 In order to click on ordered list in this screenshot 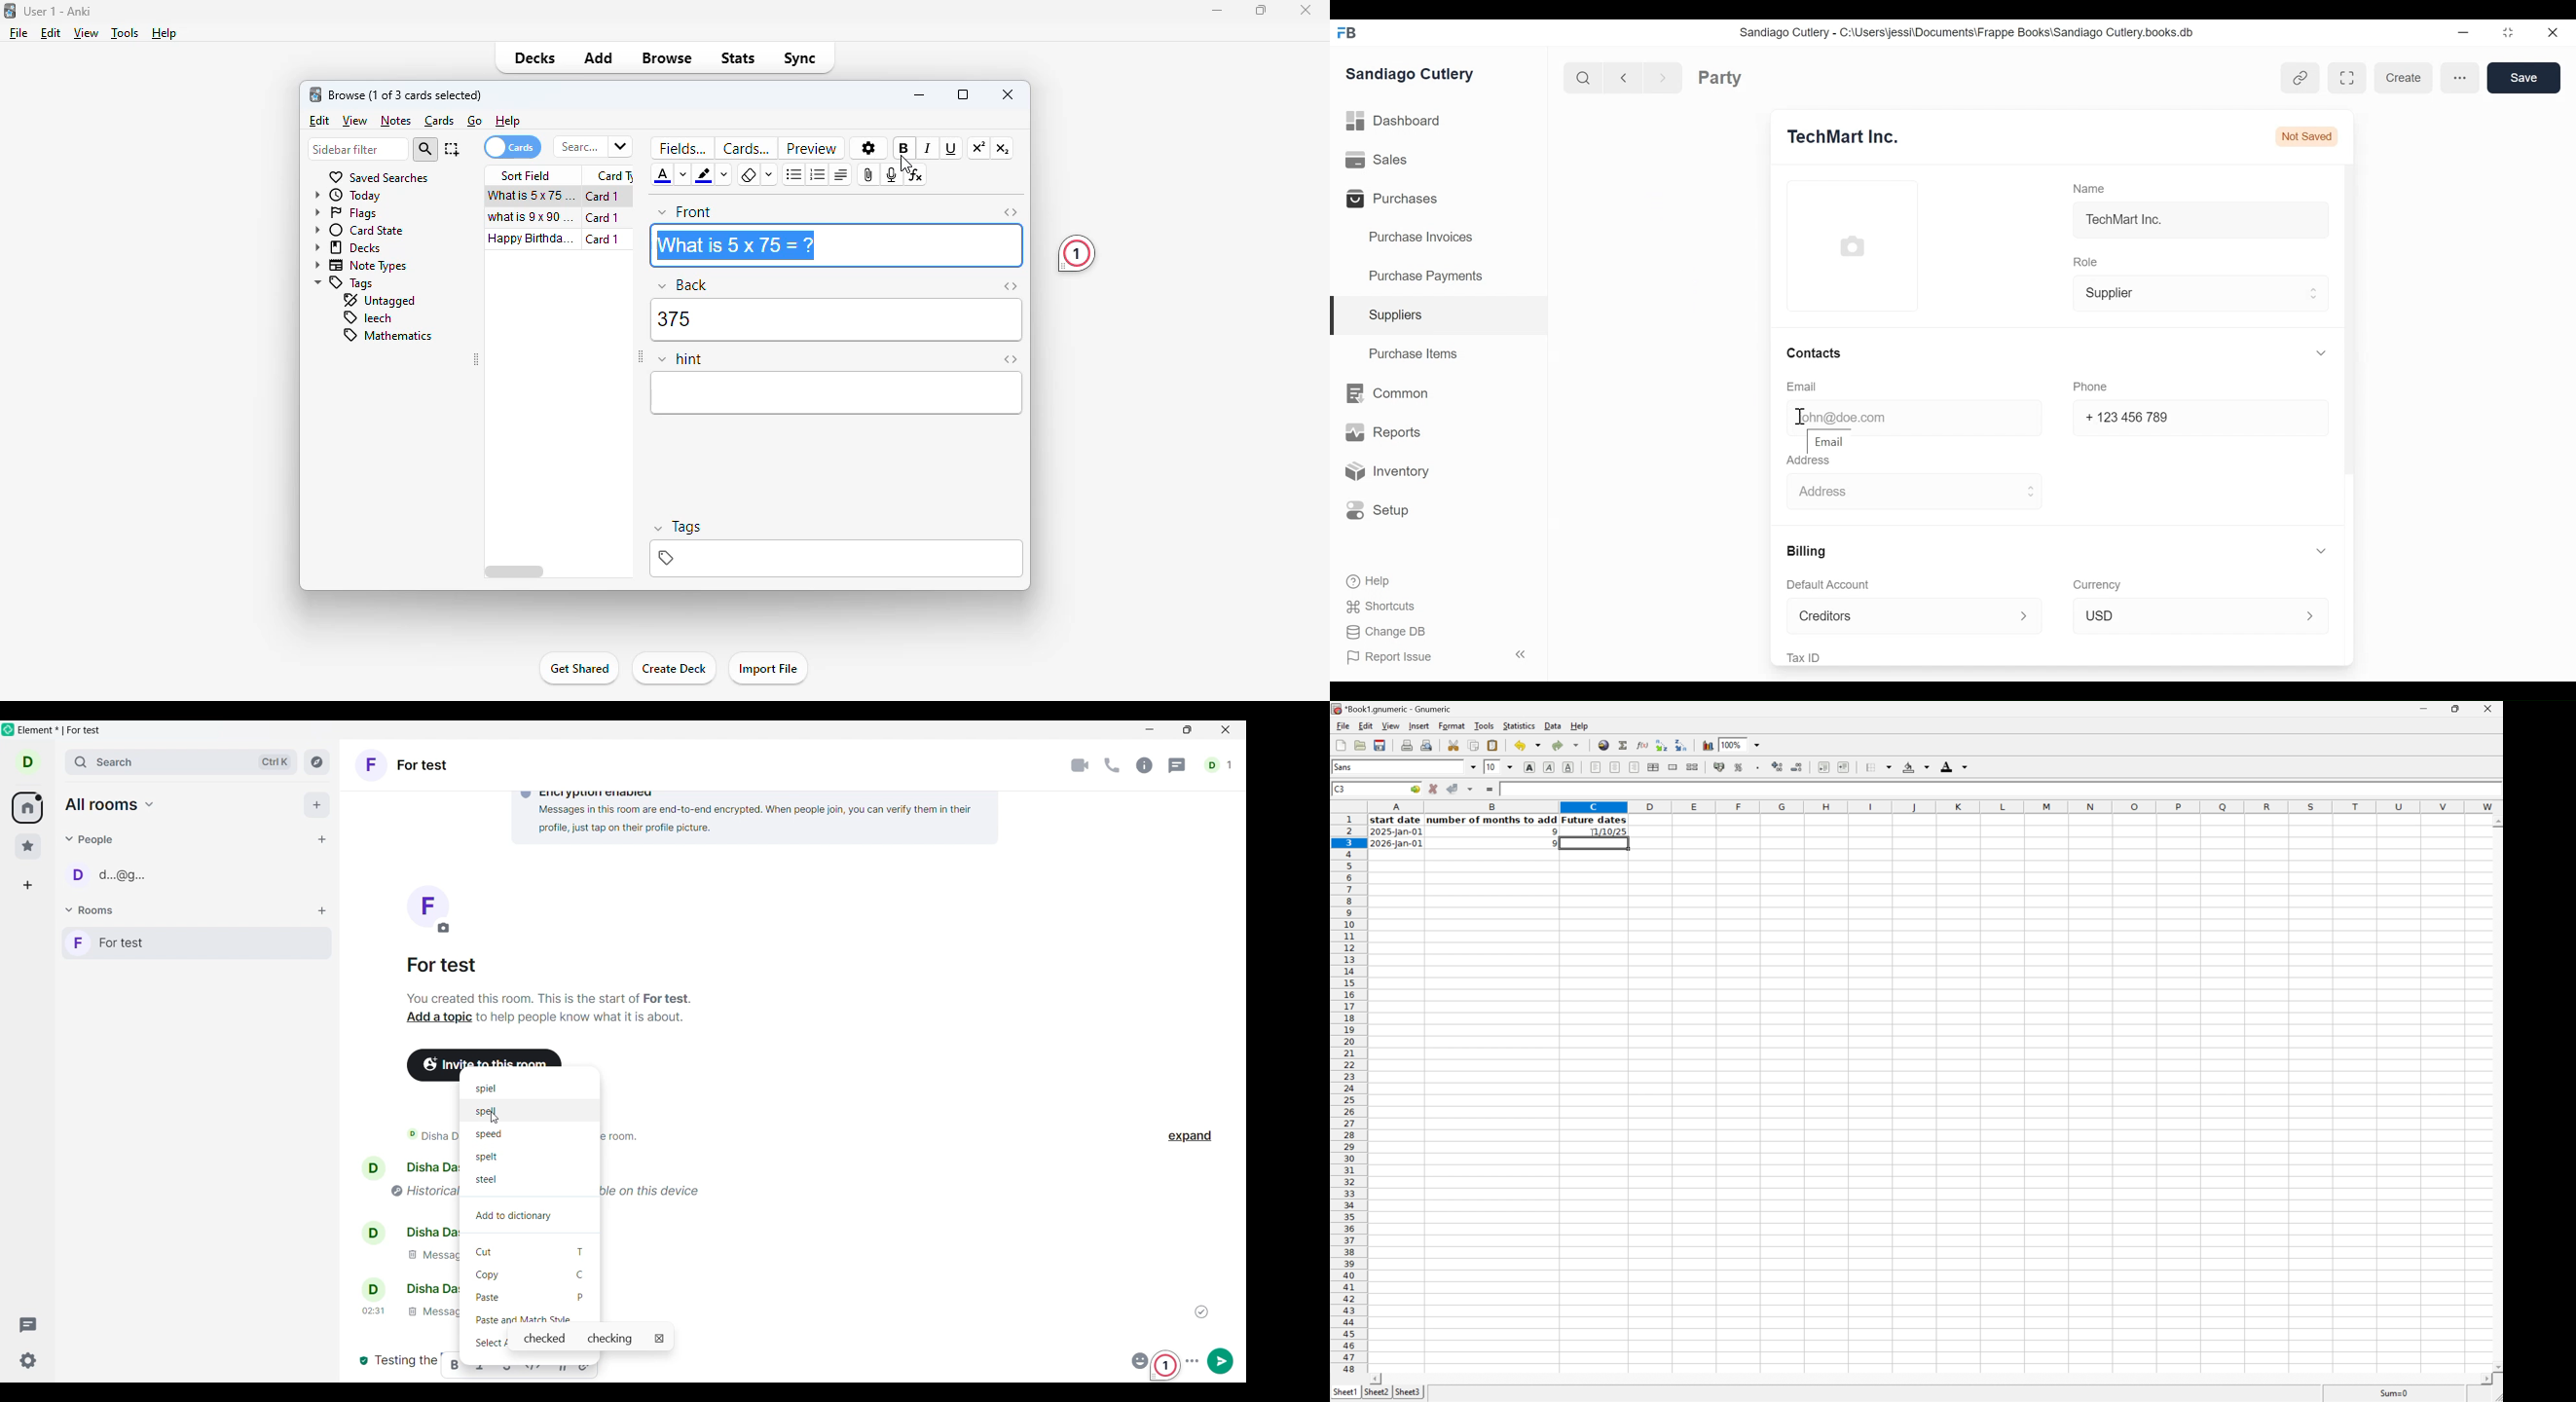, I will do `click(817, 174)`.